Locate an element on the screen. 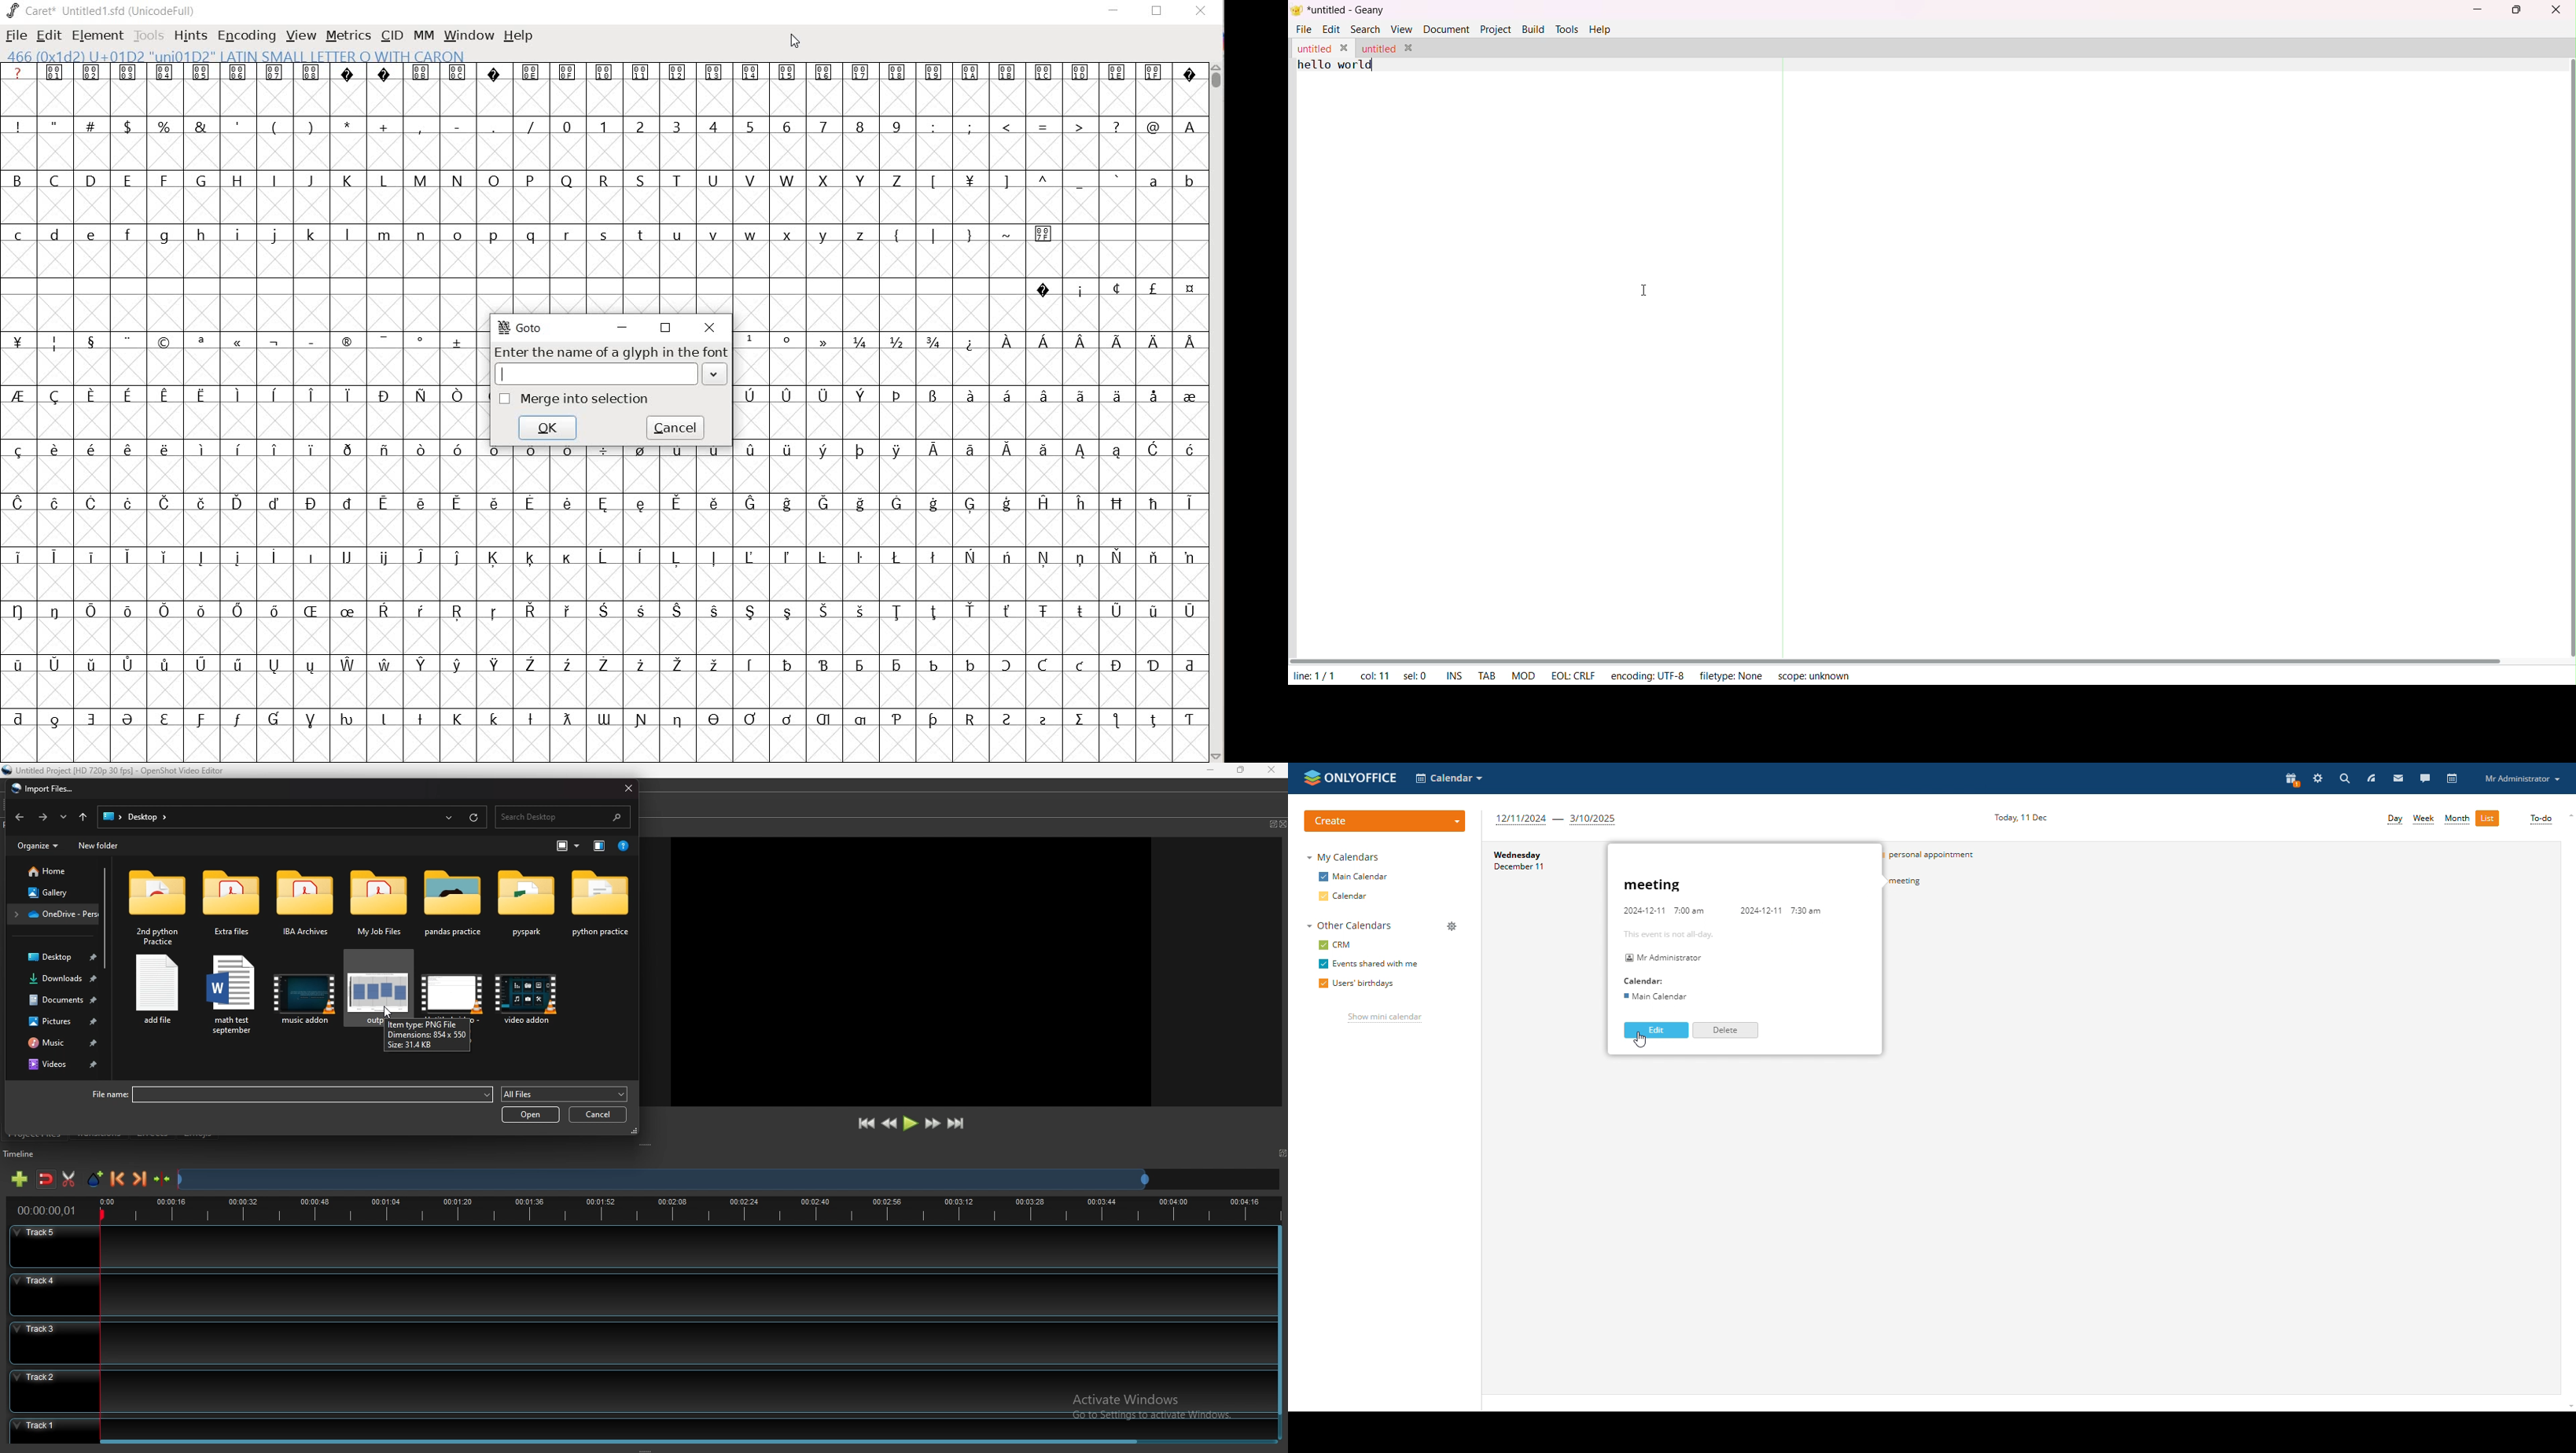 Image resolution: width=2576 pixels, height=1456 pixels. next marker is located at coordinates (141, 1179).